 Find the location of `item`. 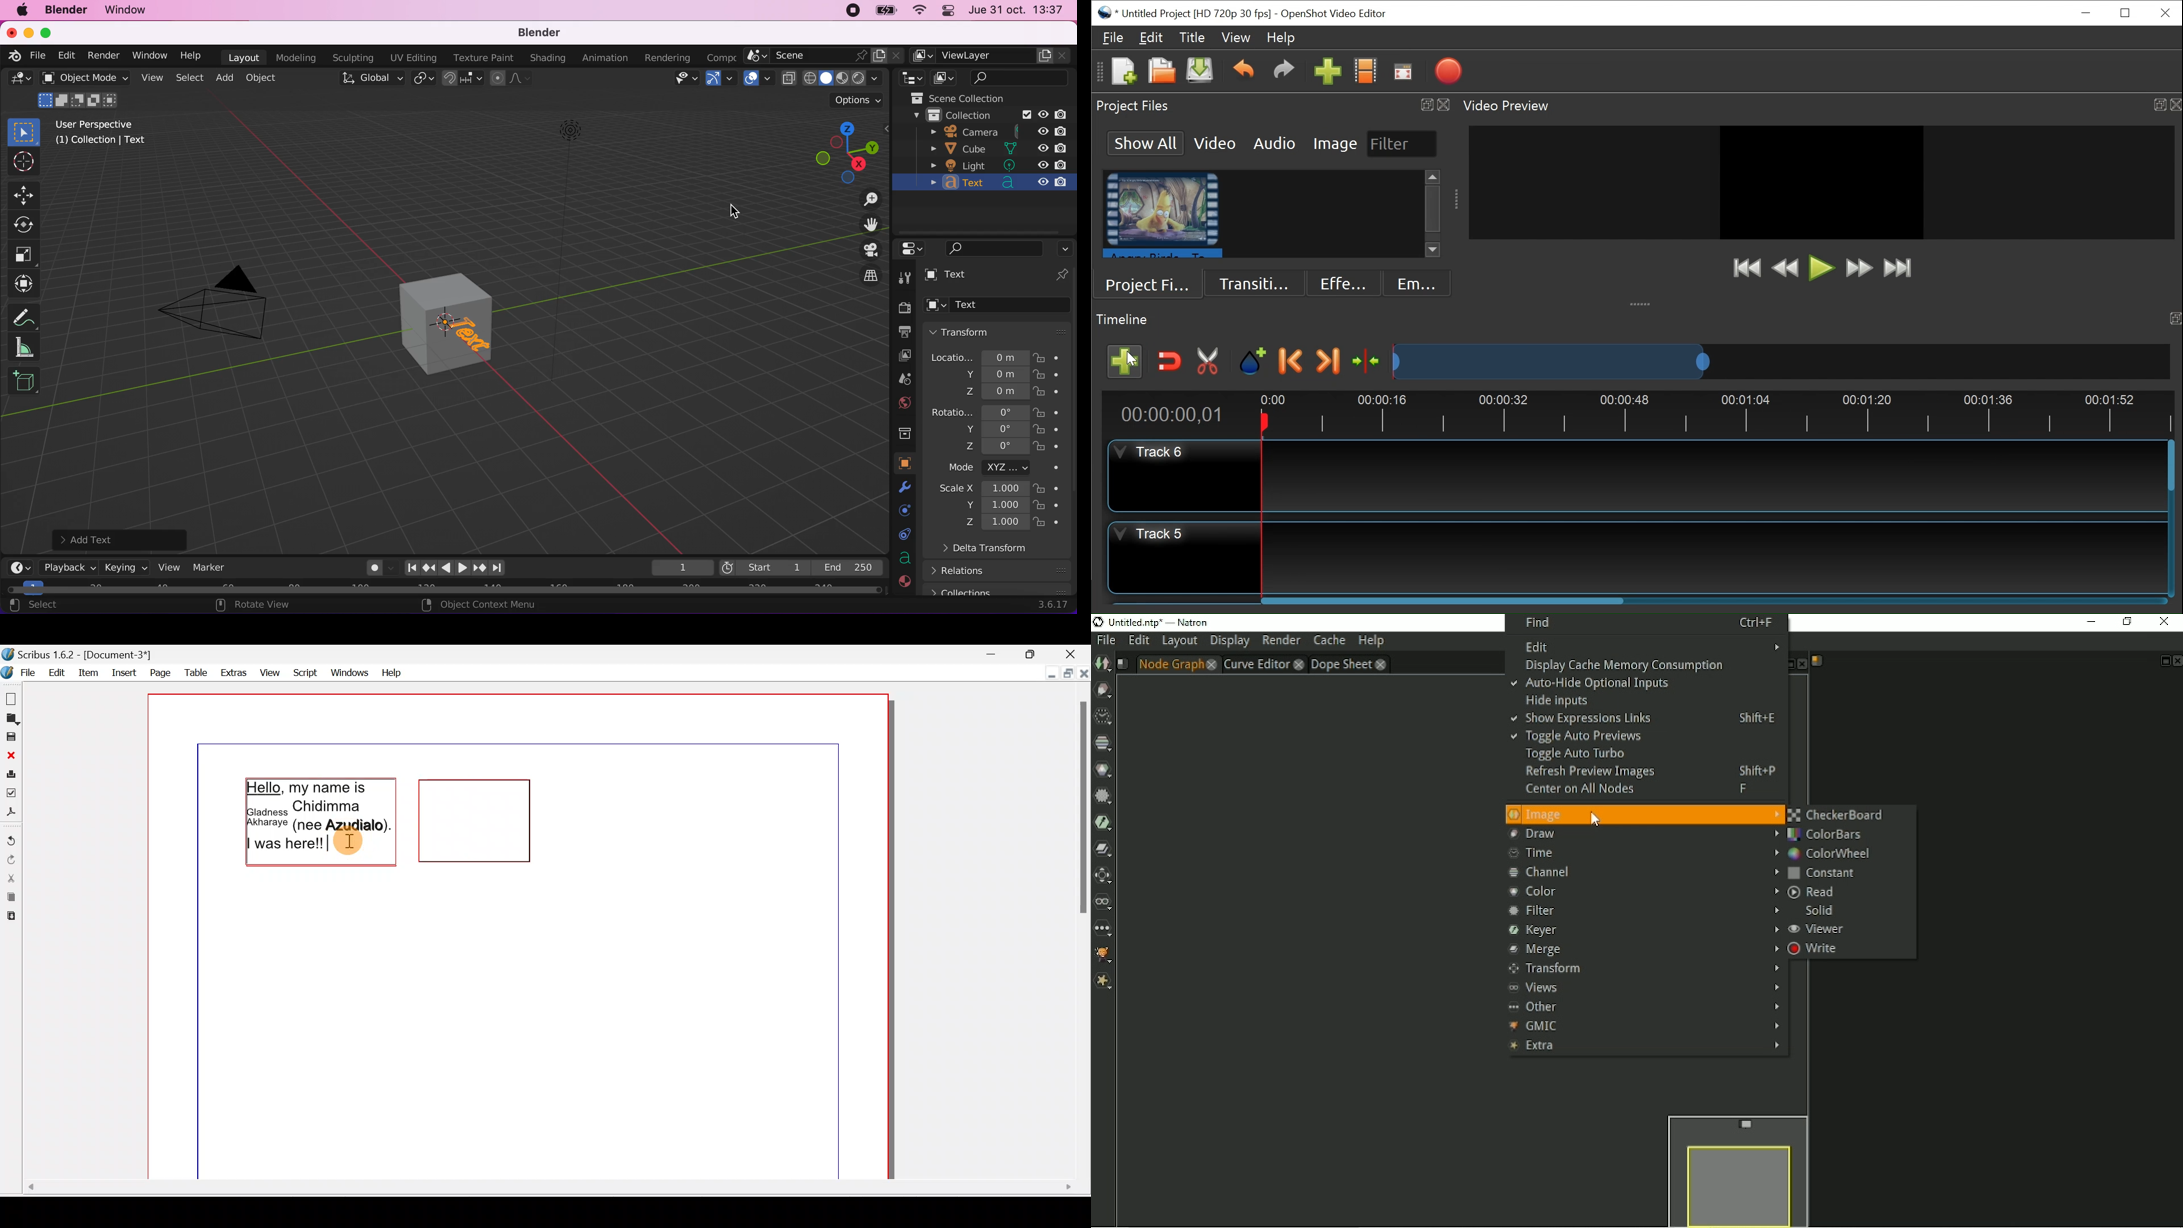

item is located at coordinates (89, 673).